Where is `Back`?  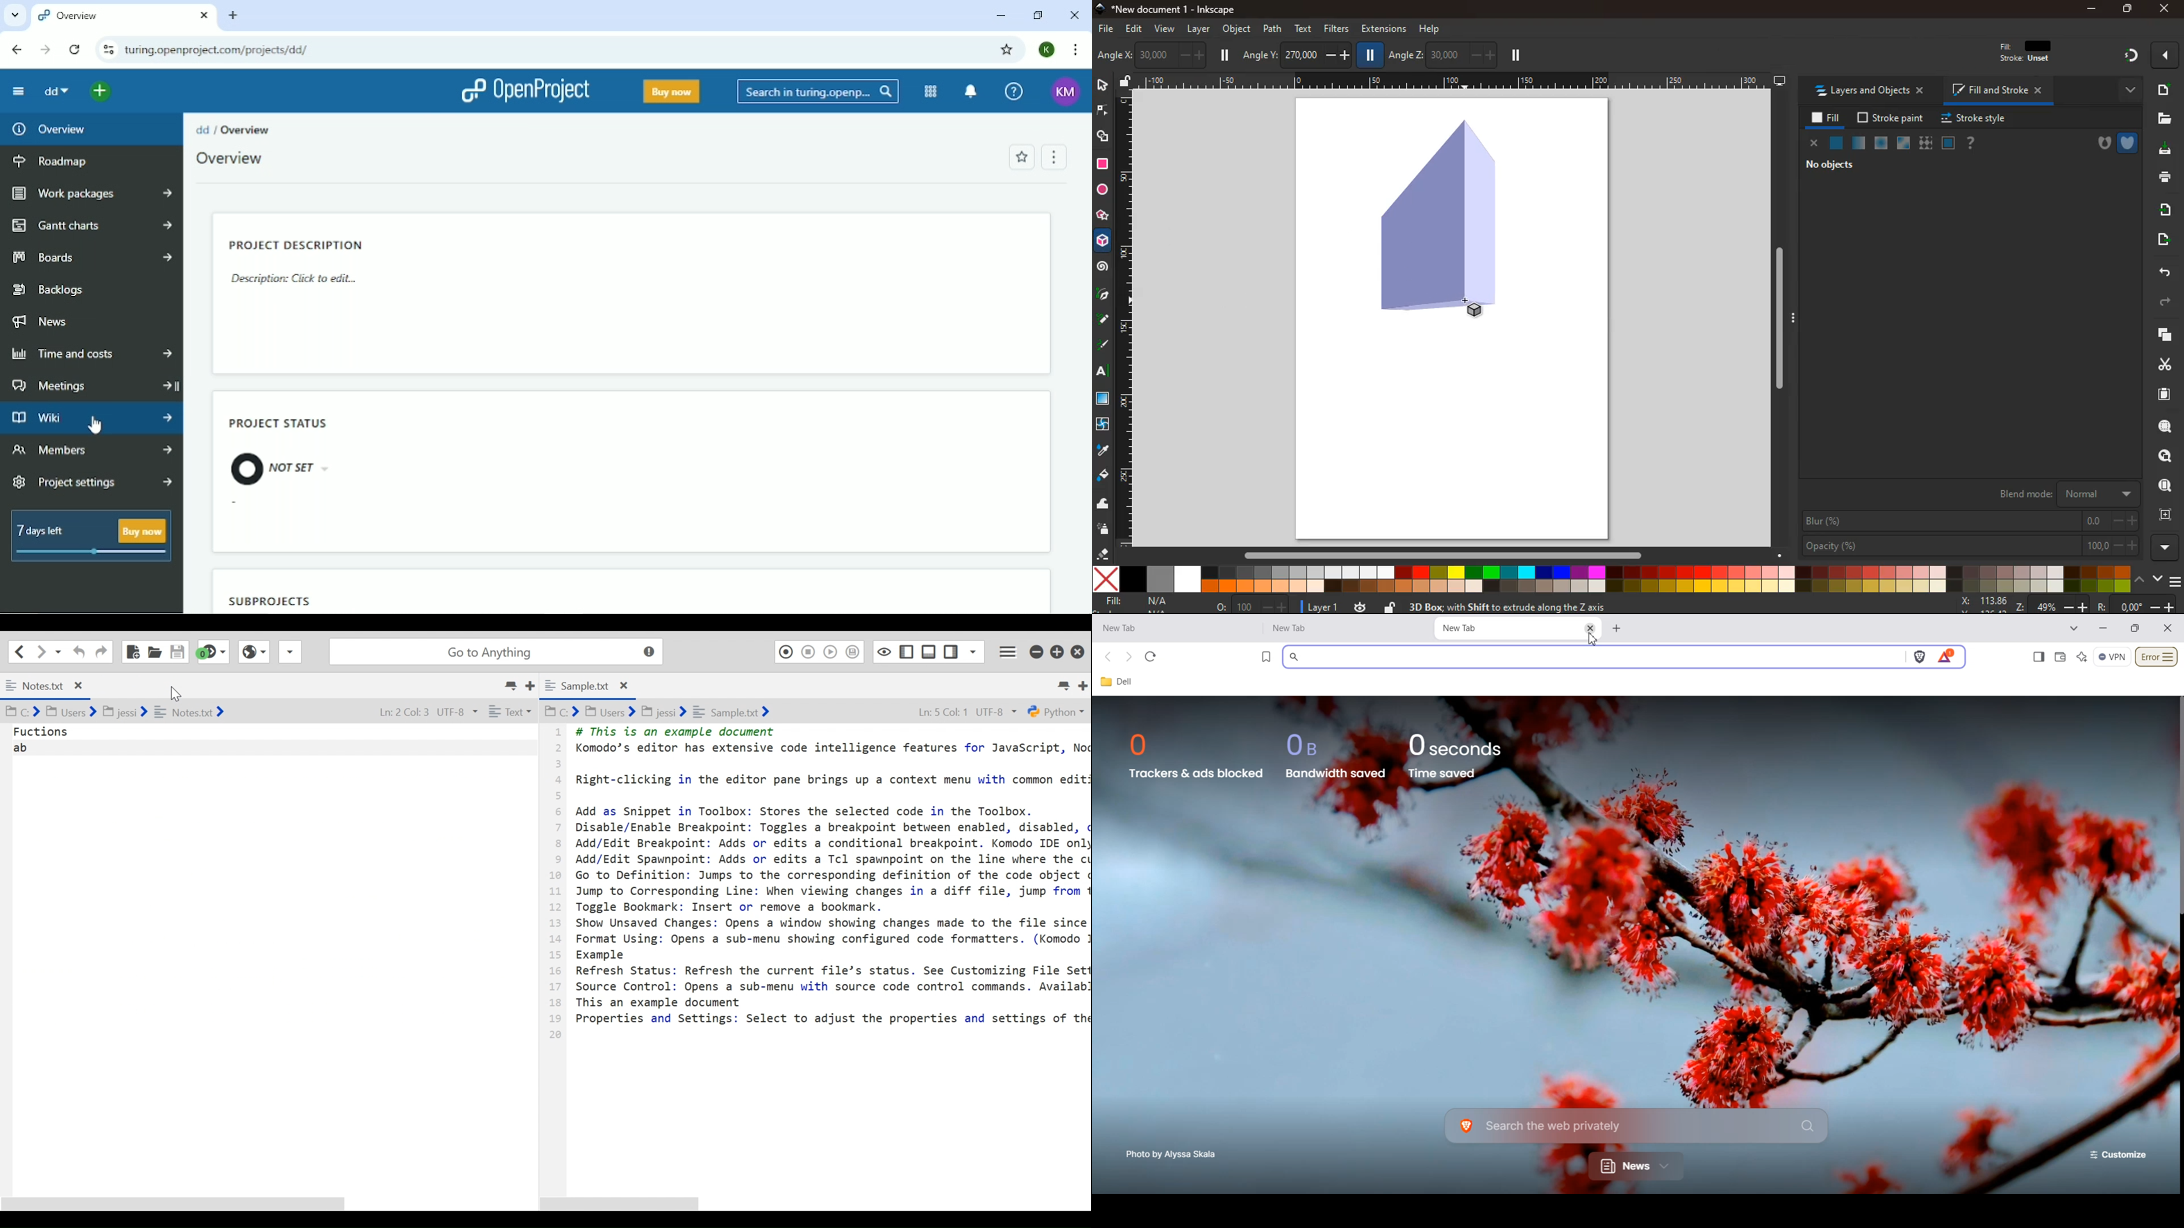
Back is located at coordinates (15, 49).